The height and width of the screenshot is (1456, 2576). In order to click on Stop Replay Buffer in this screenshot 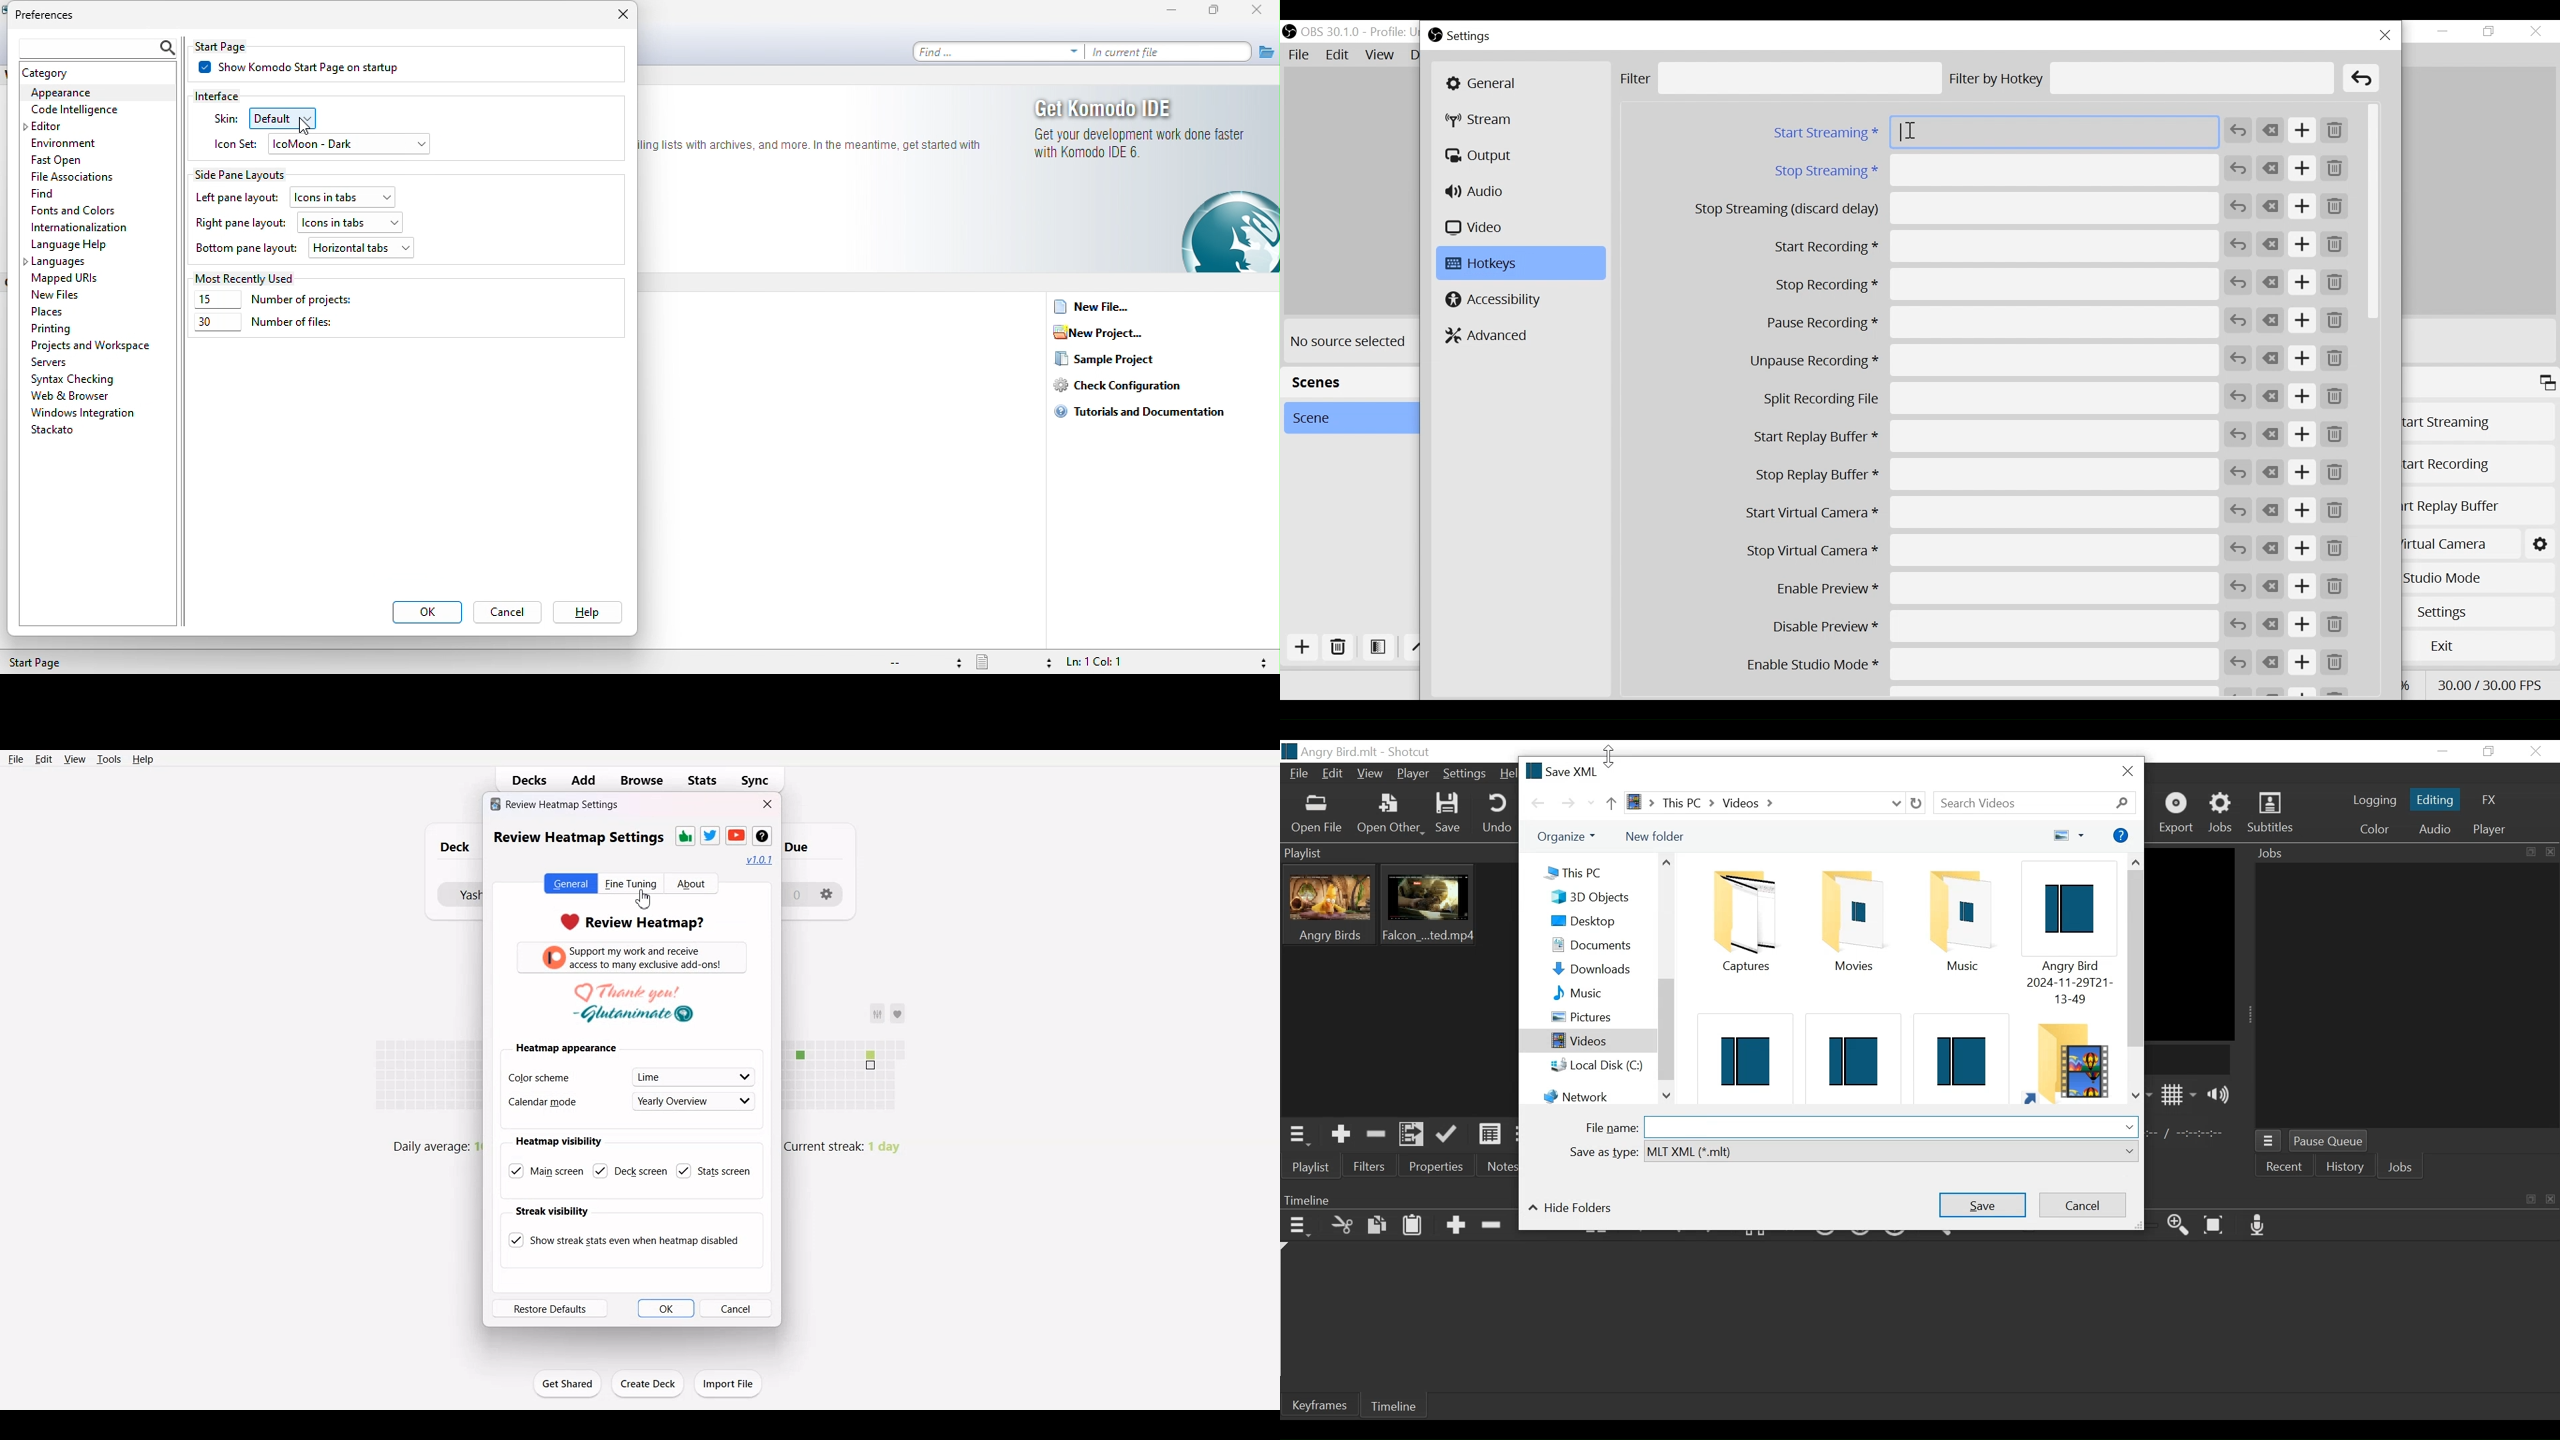, I will do `click(1982, 475)`.